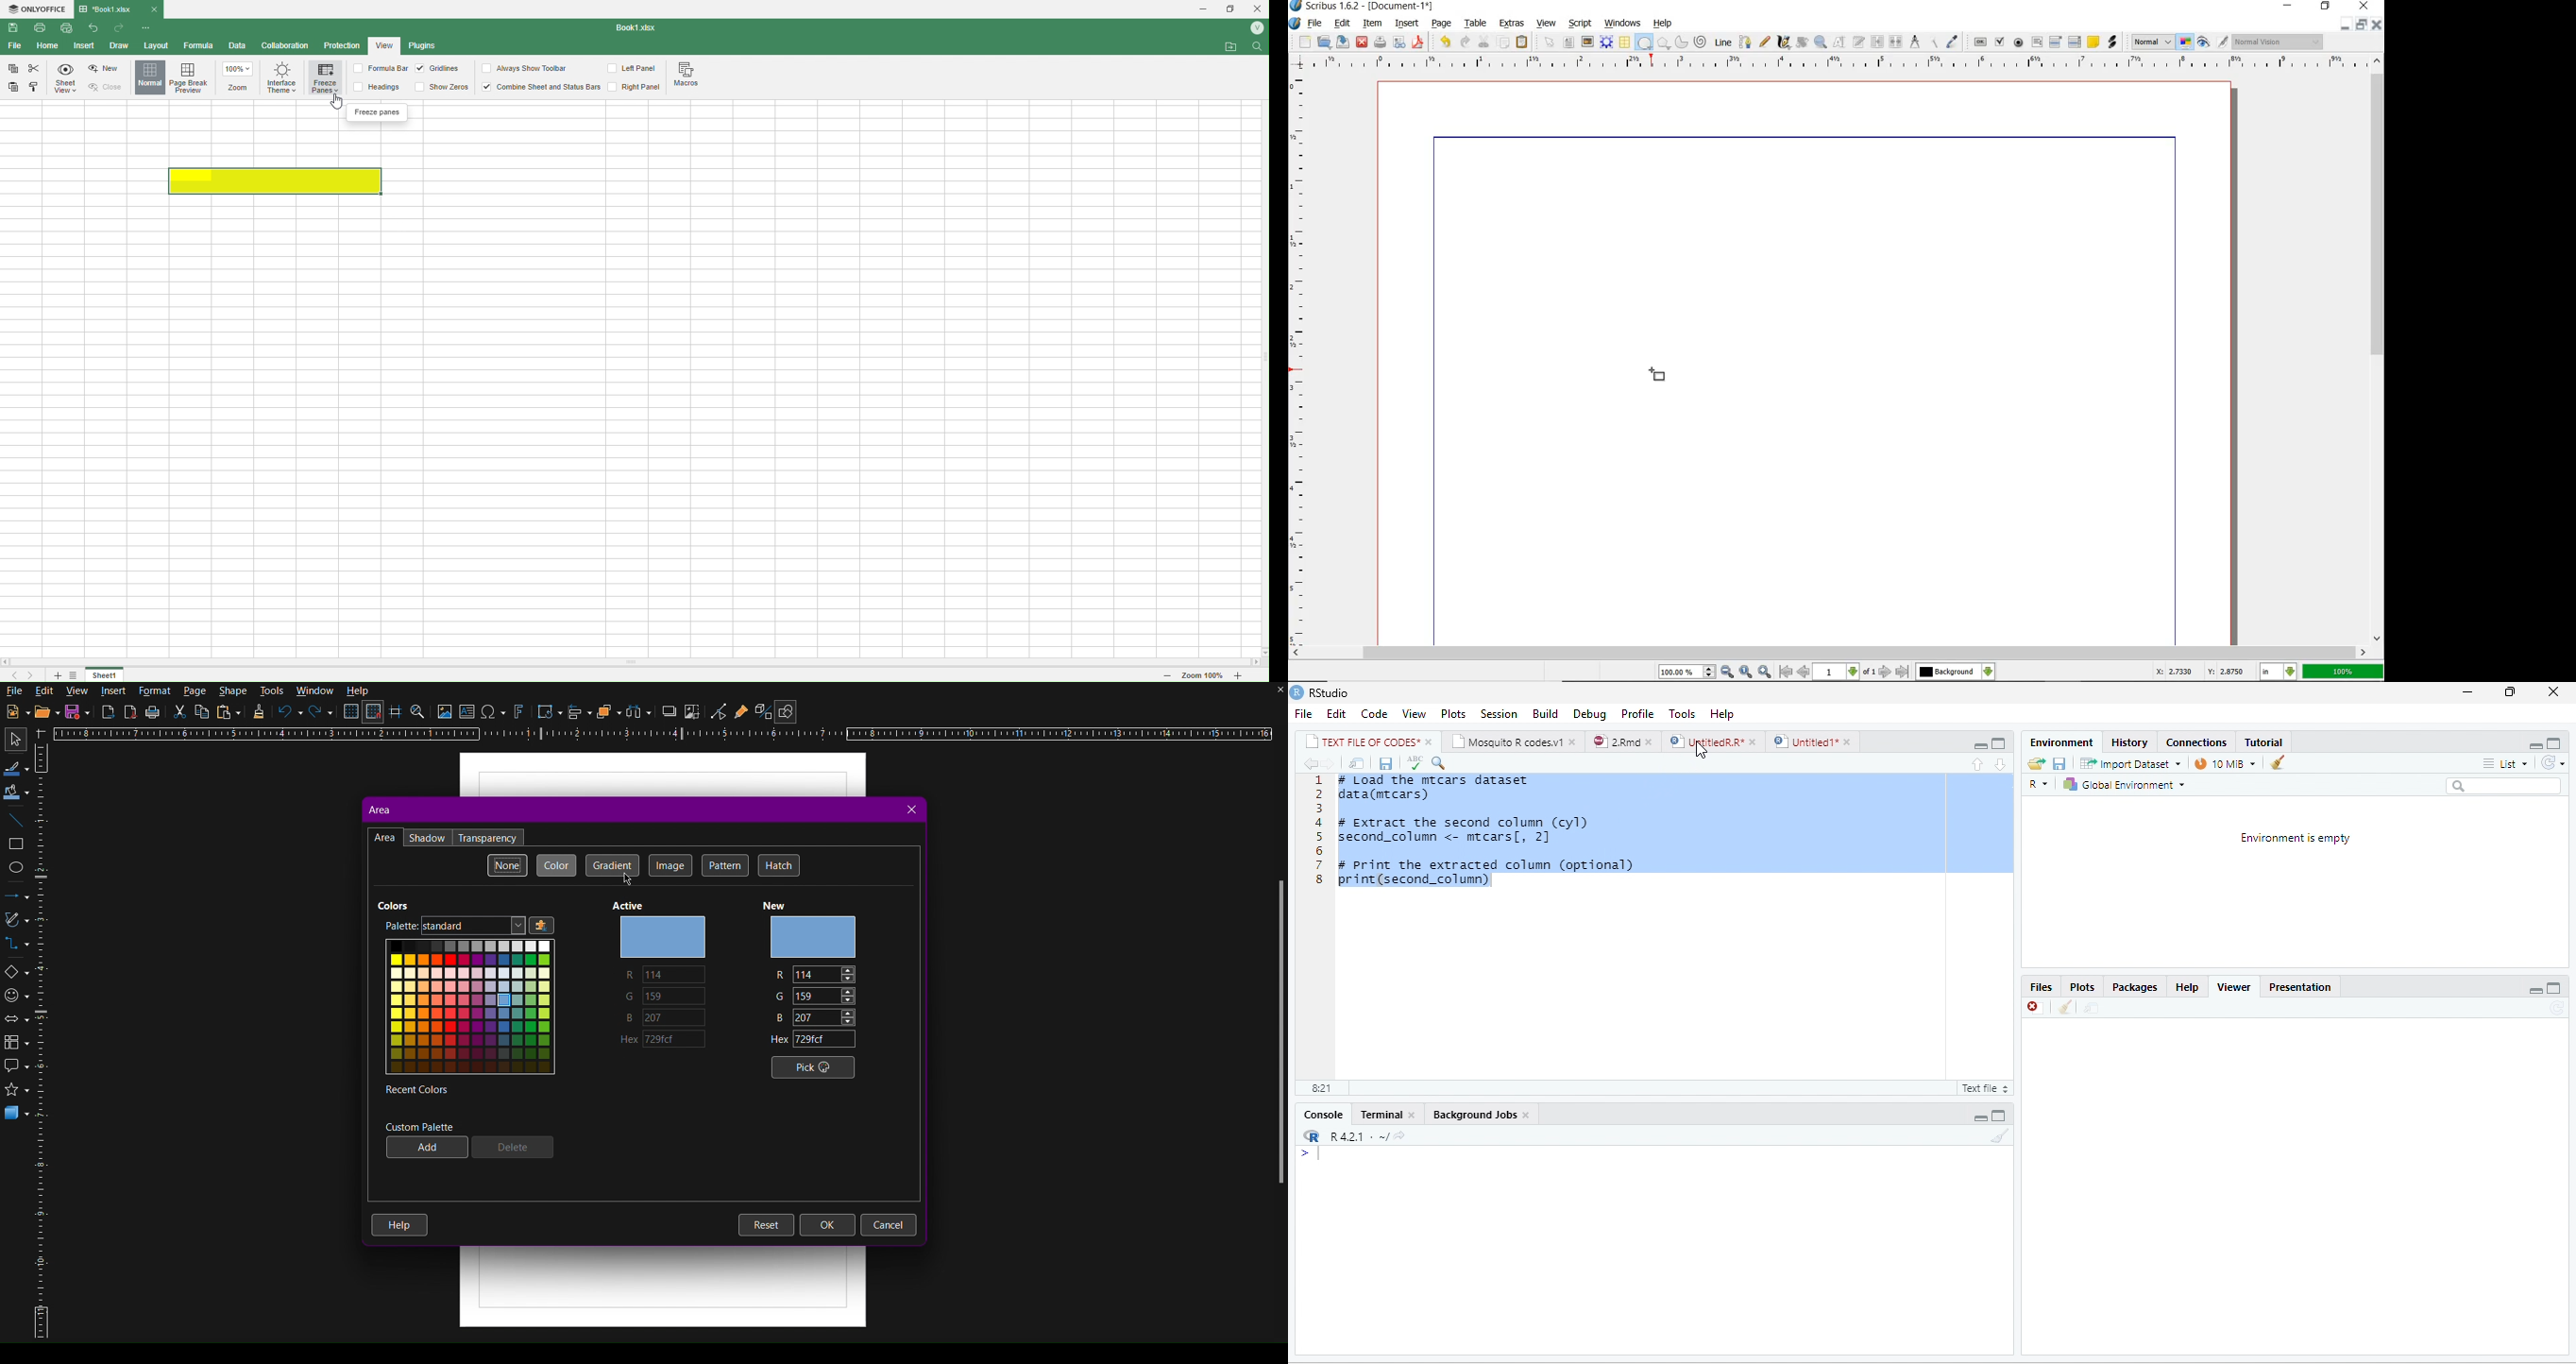 The image size is (2576, 1372). I want to click on Packages, so click(2137, 988).